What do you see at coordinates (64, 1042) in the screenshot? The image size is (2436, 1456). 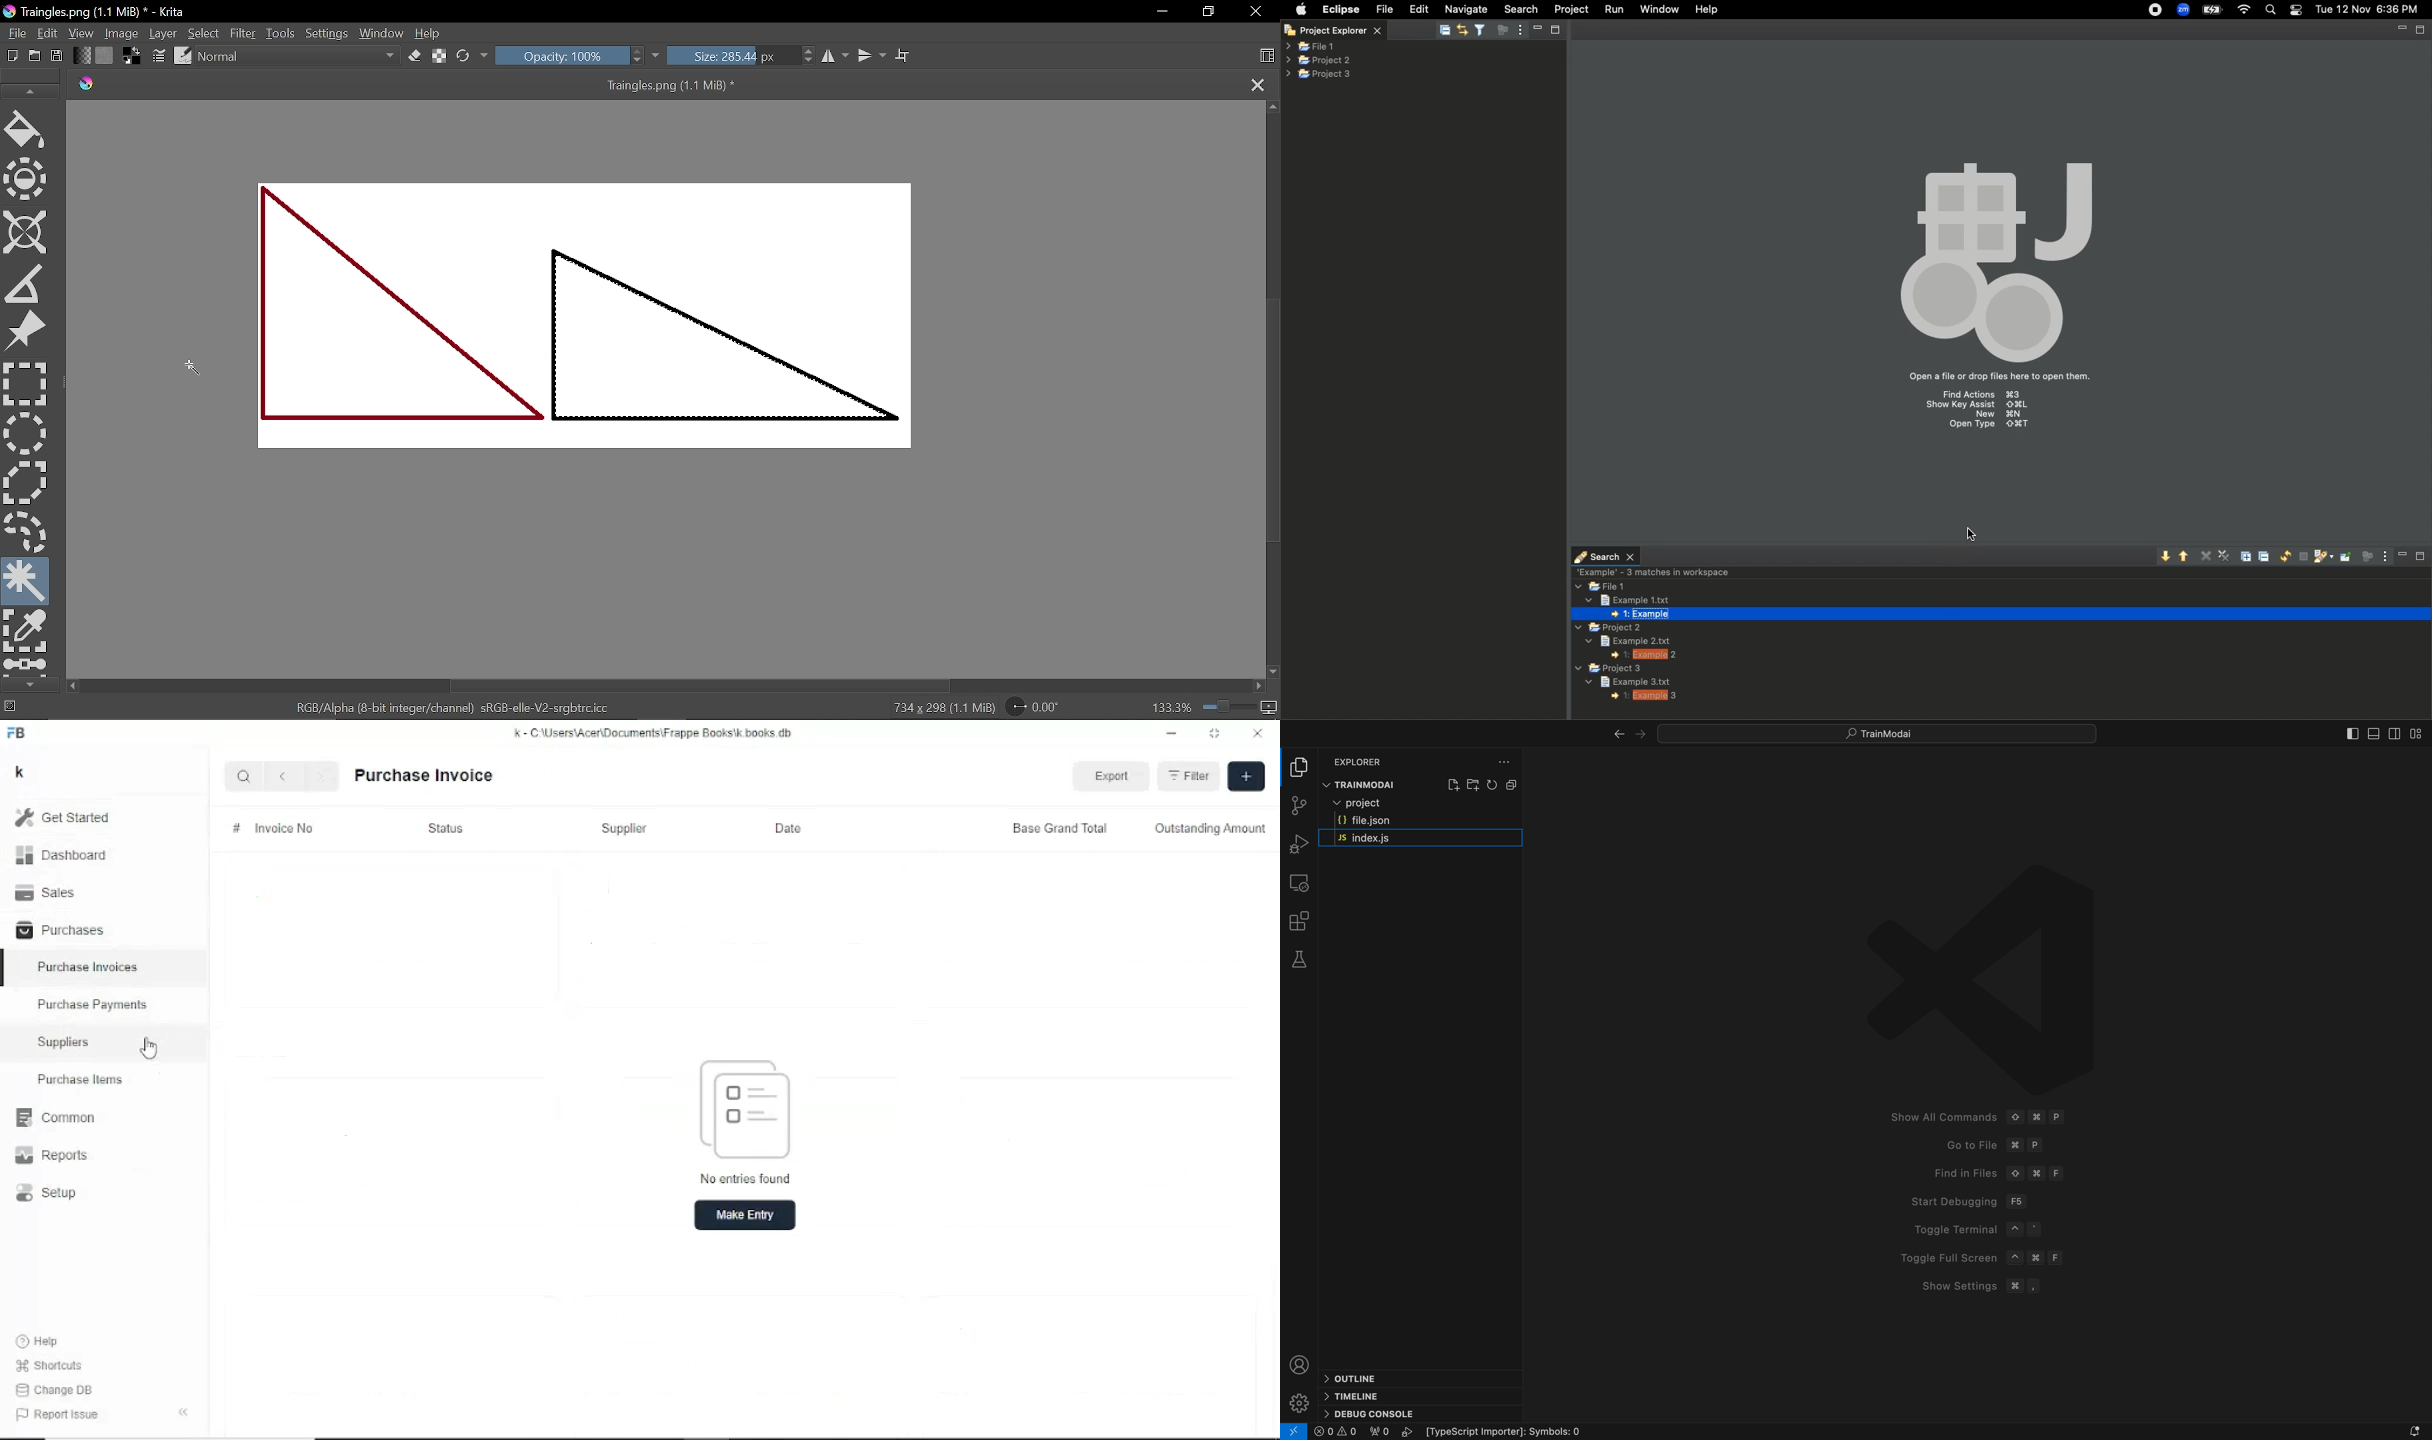 I see `Suppliers` at bounding box center [64, 1042].